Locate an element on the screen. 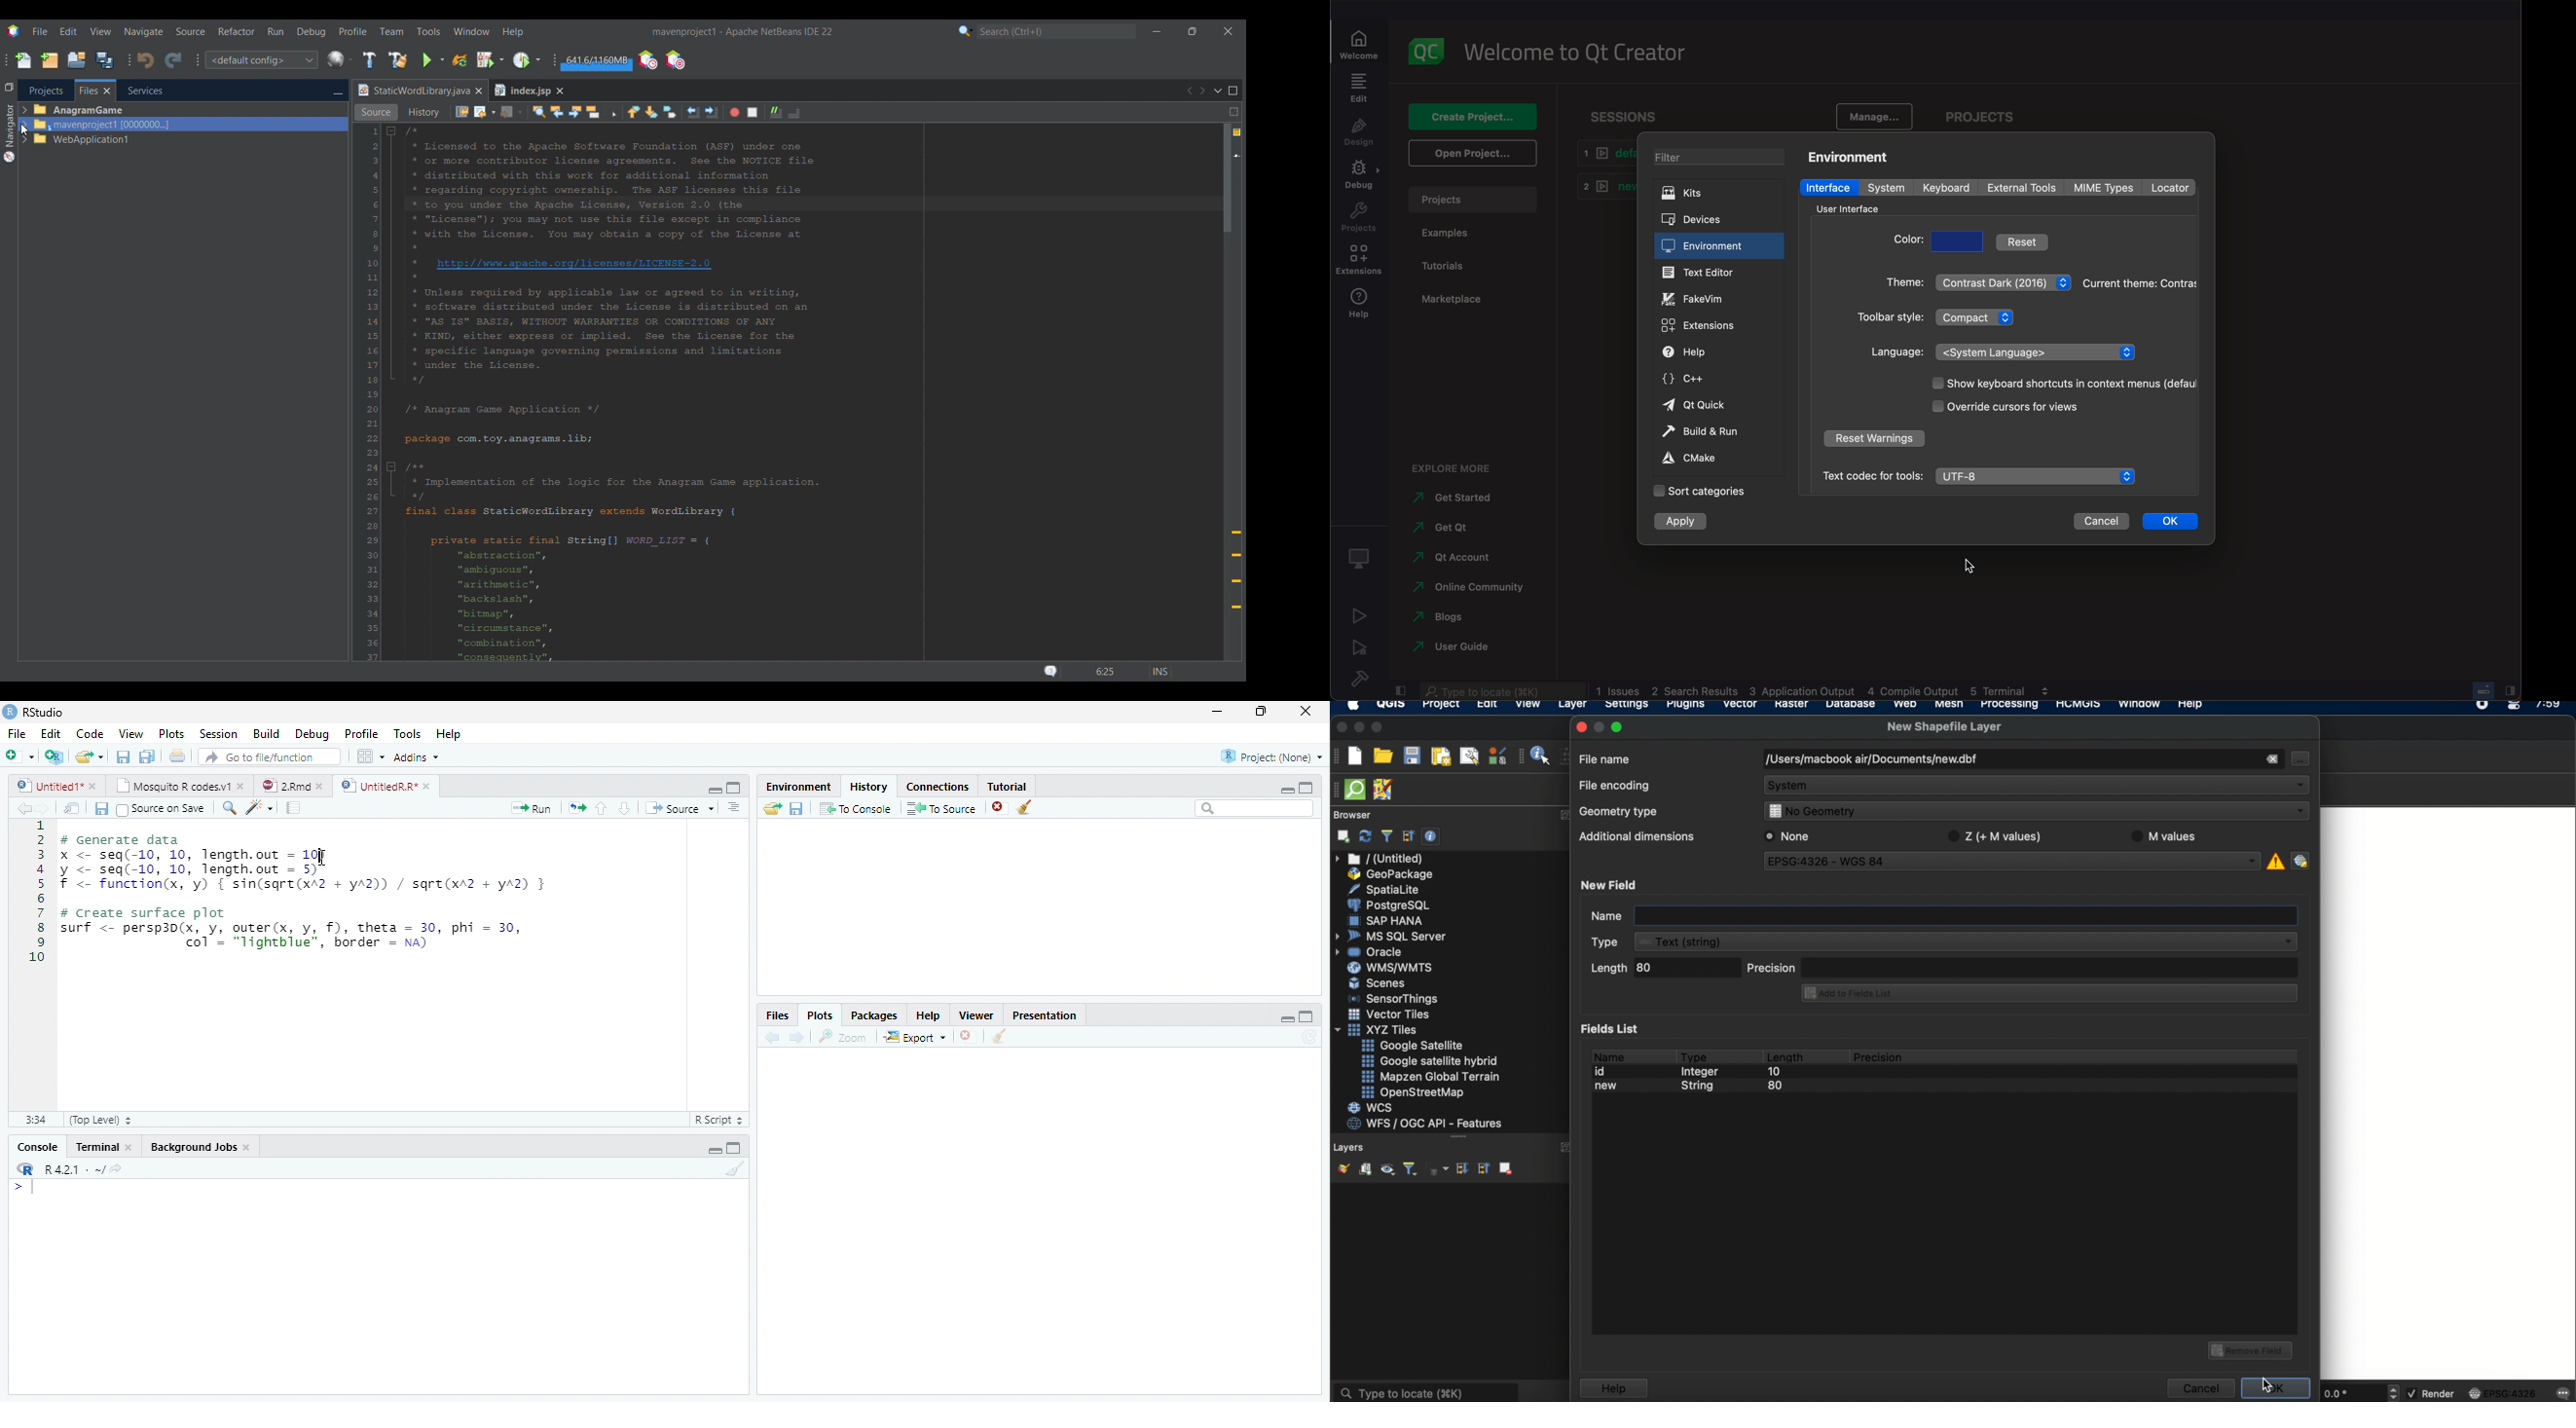 This screenshot has height=1428, width=2576. Plots is located at coordinates (170, 733).